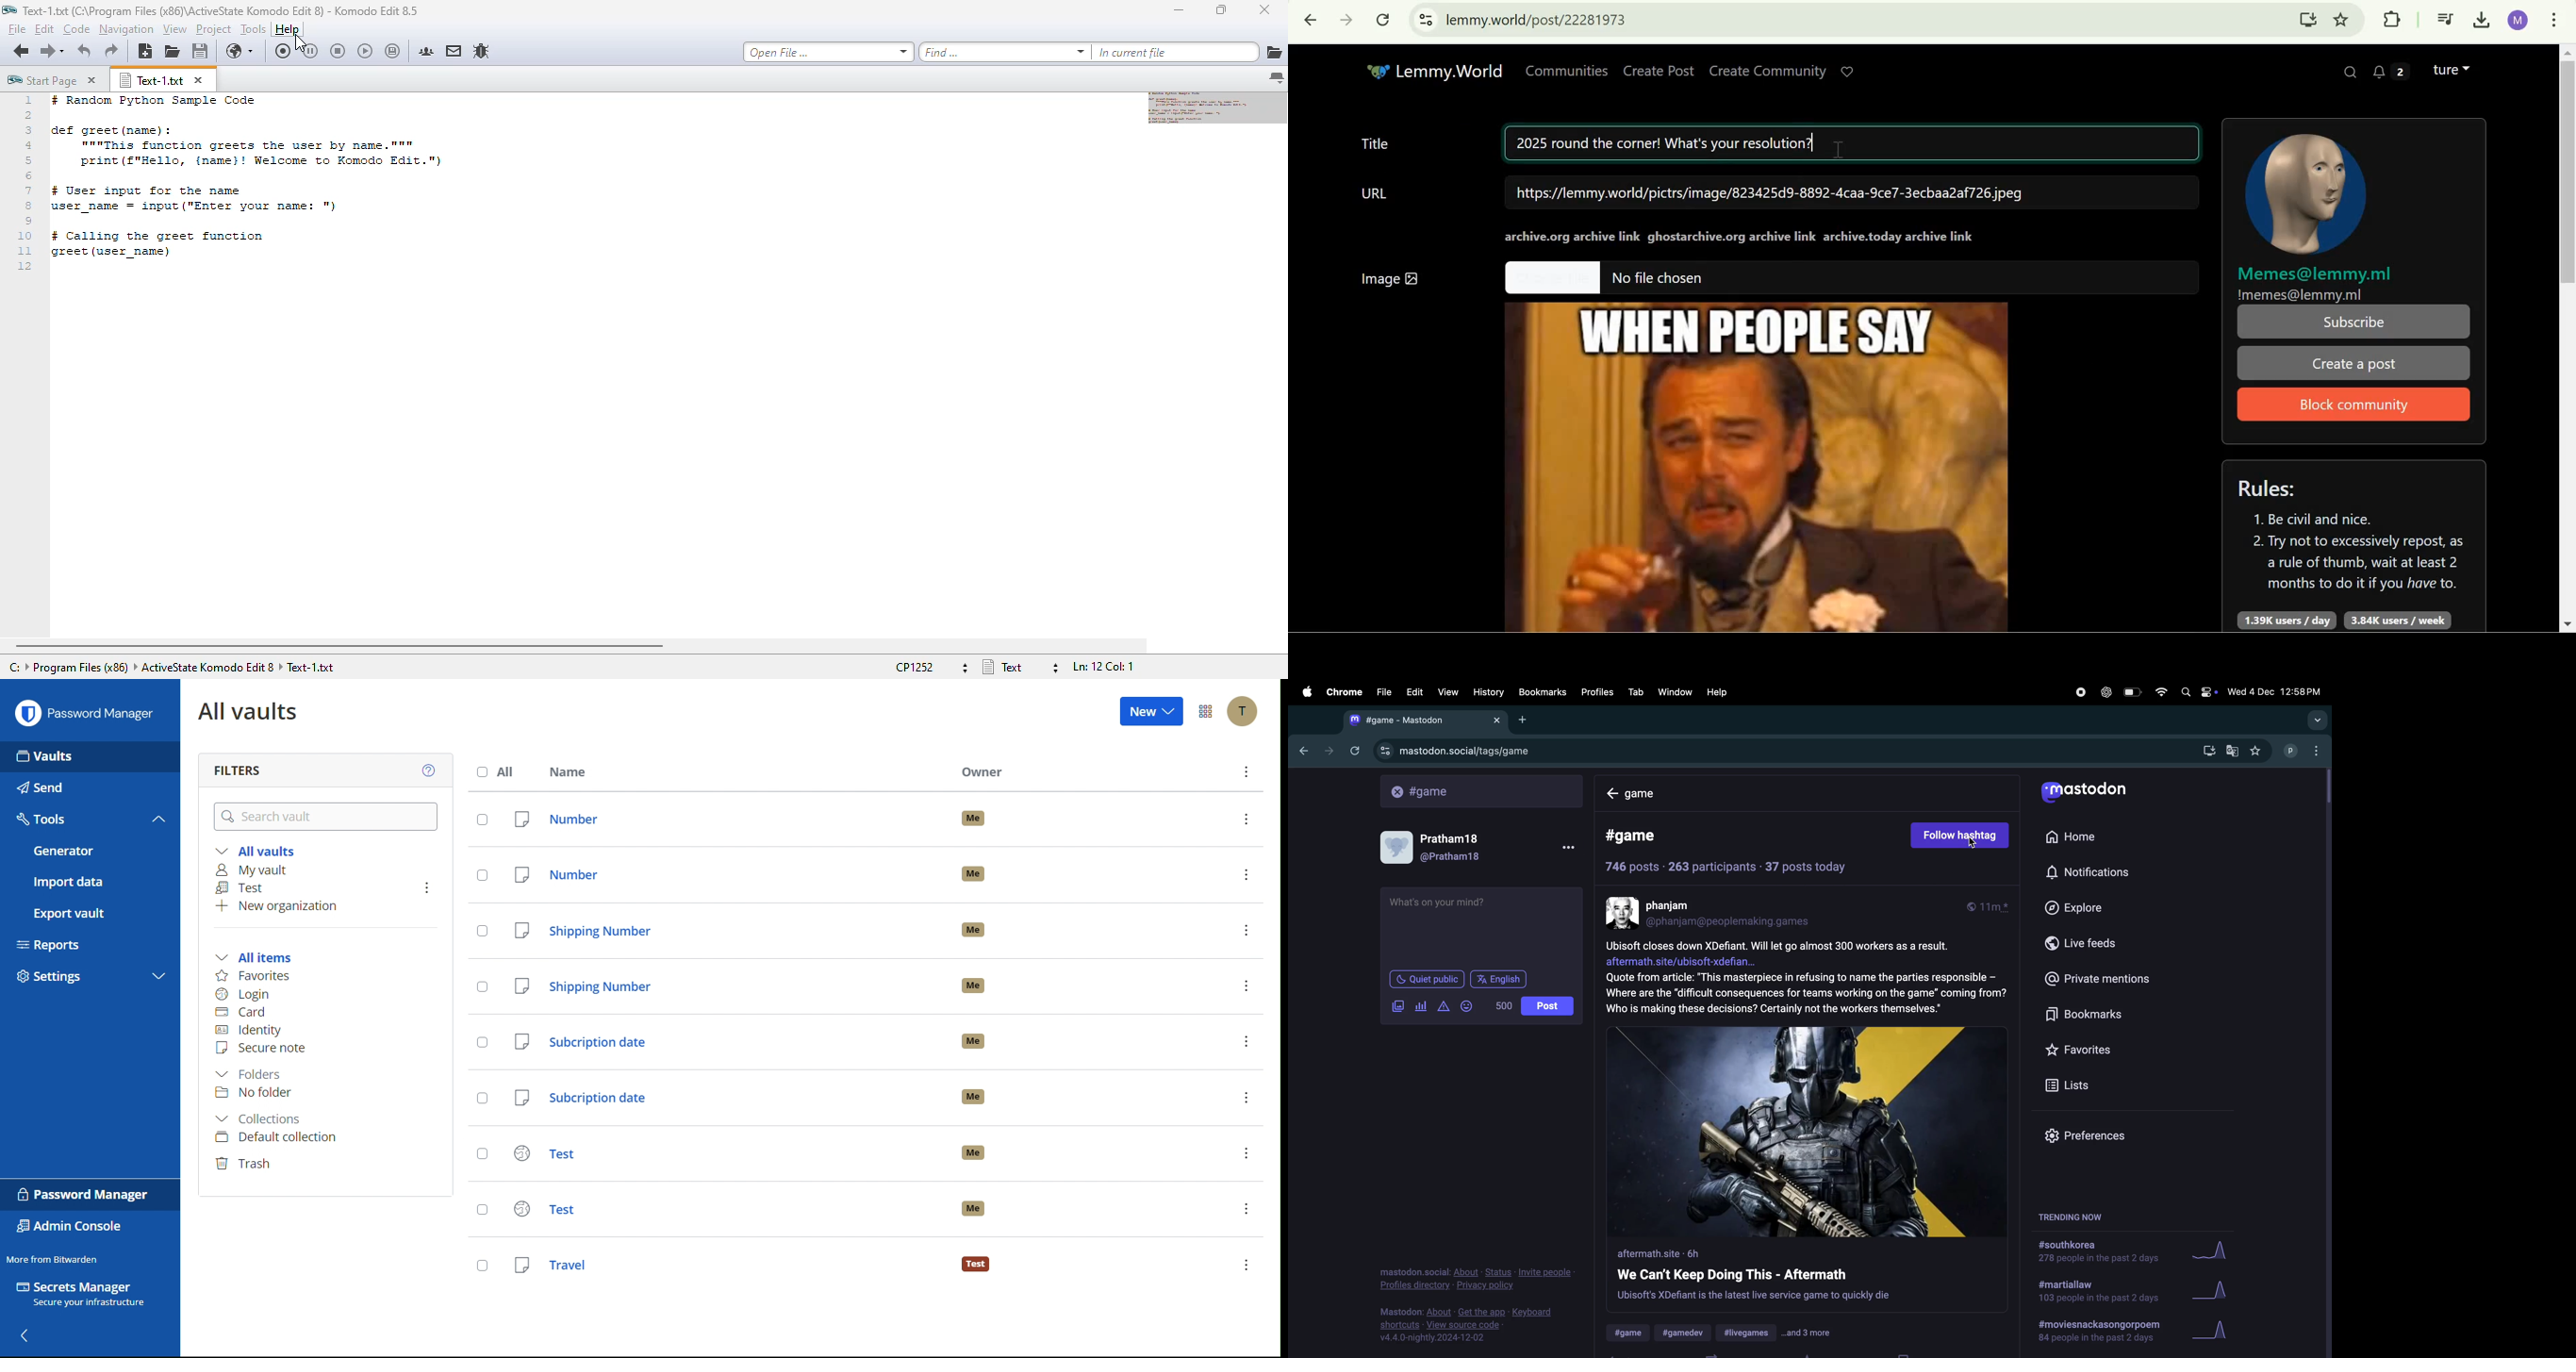 The image size is (2576, 1372). I want to click on user photo, so click(1624, 913).